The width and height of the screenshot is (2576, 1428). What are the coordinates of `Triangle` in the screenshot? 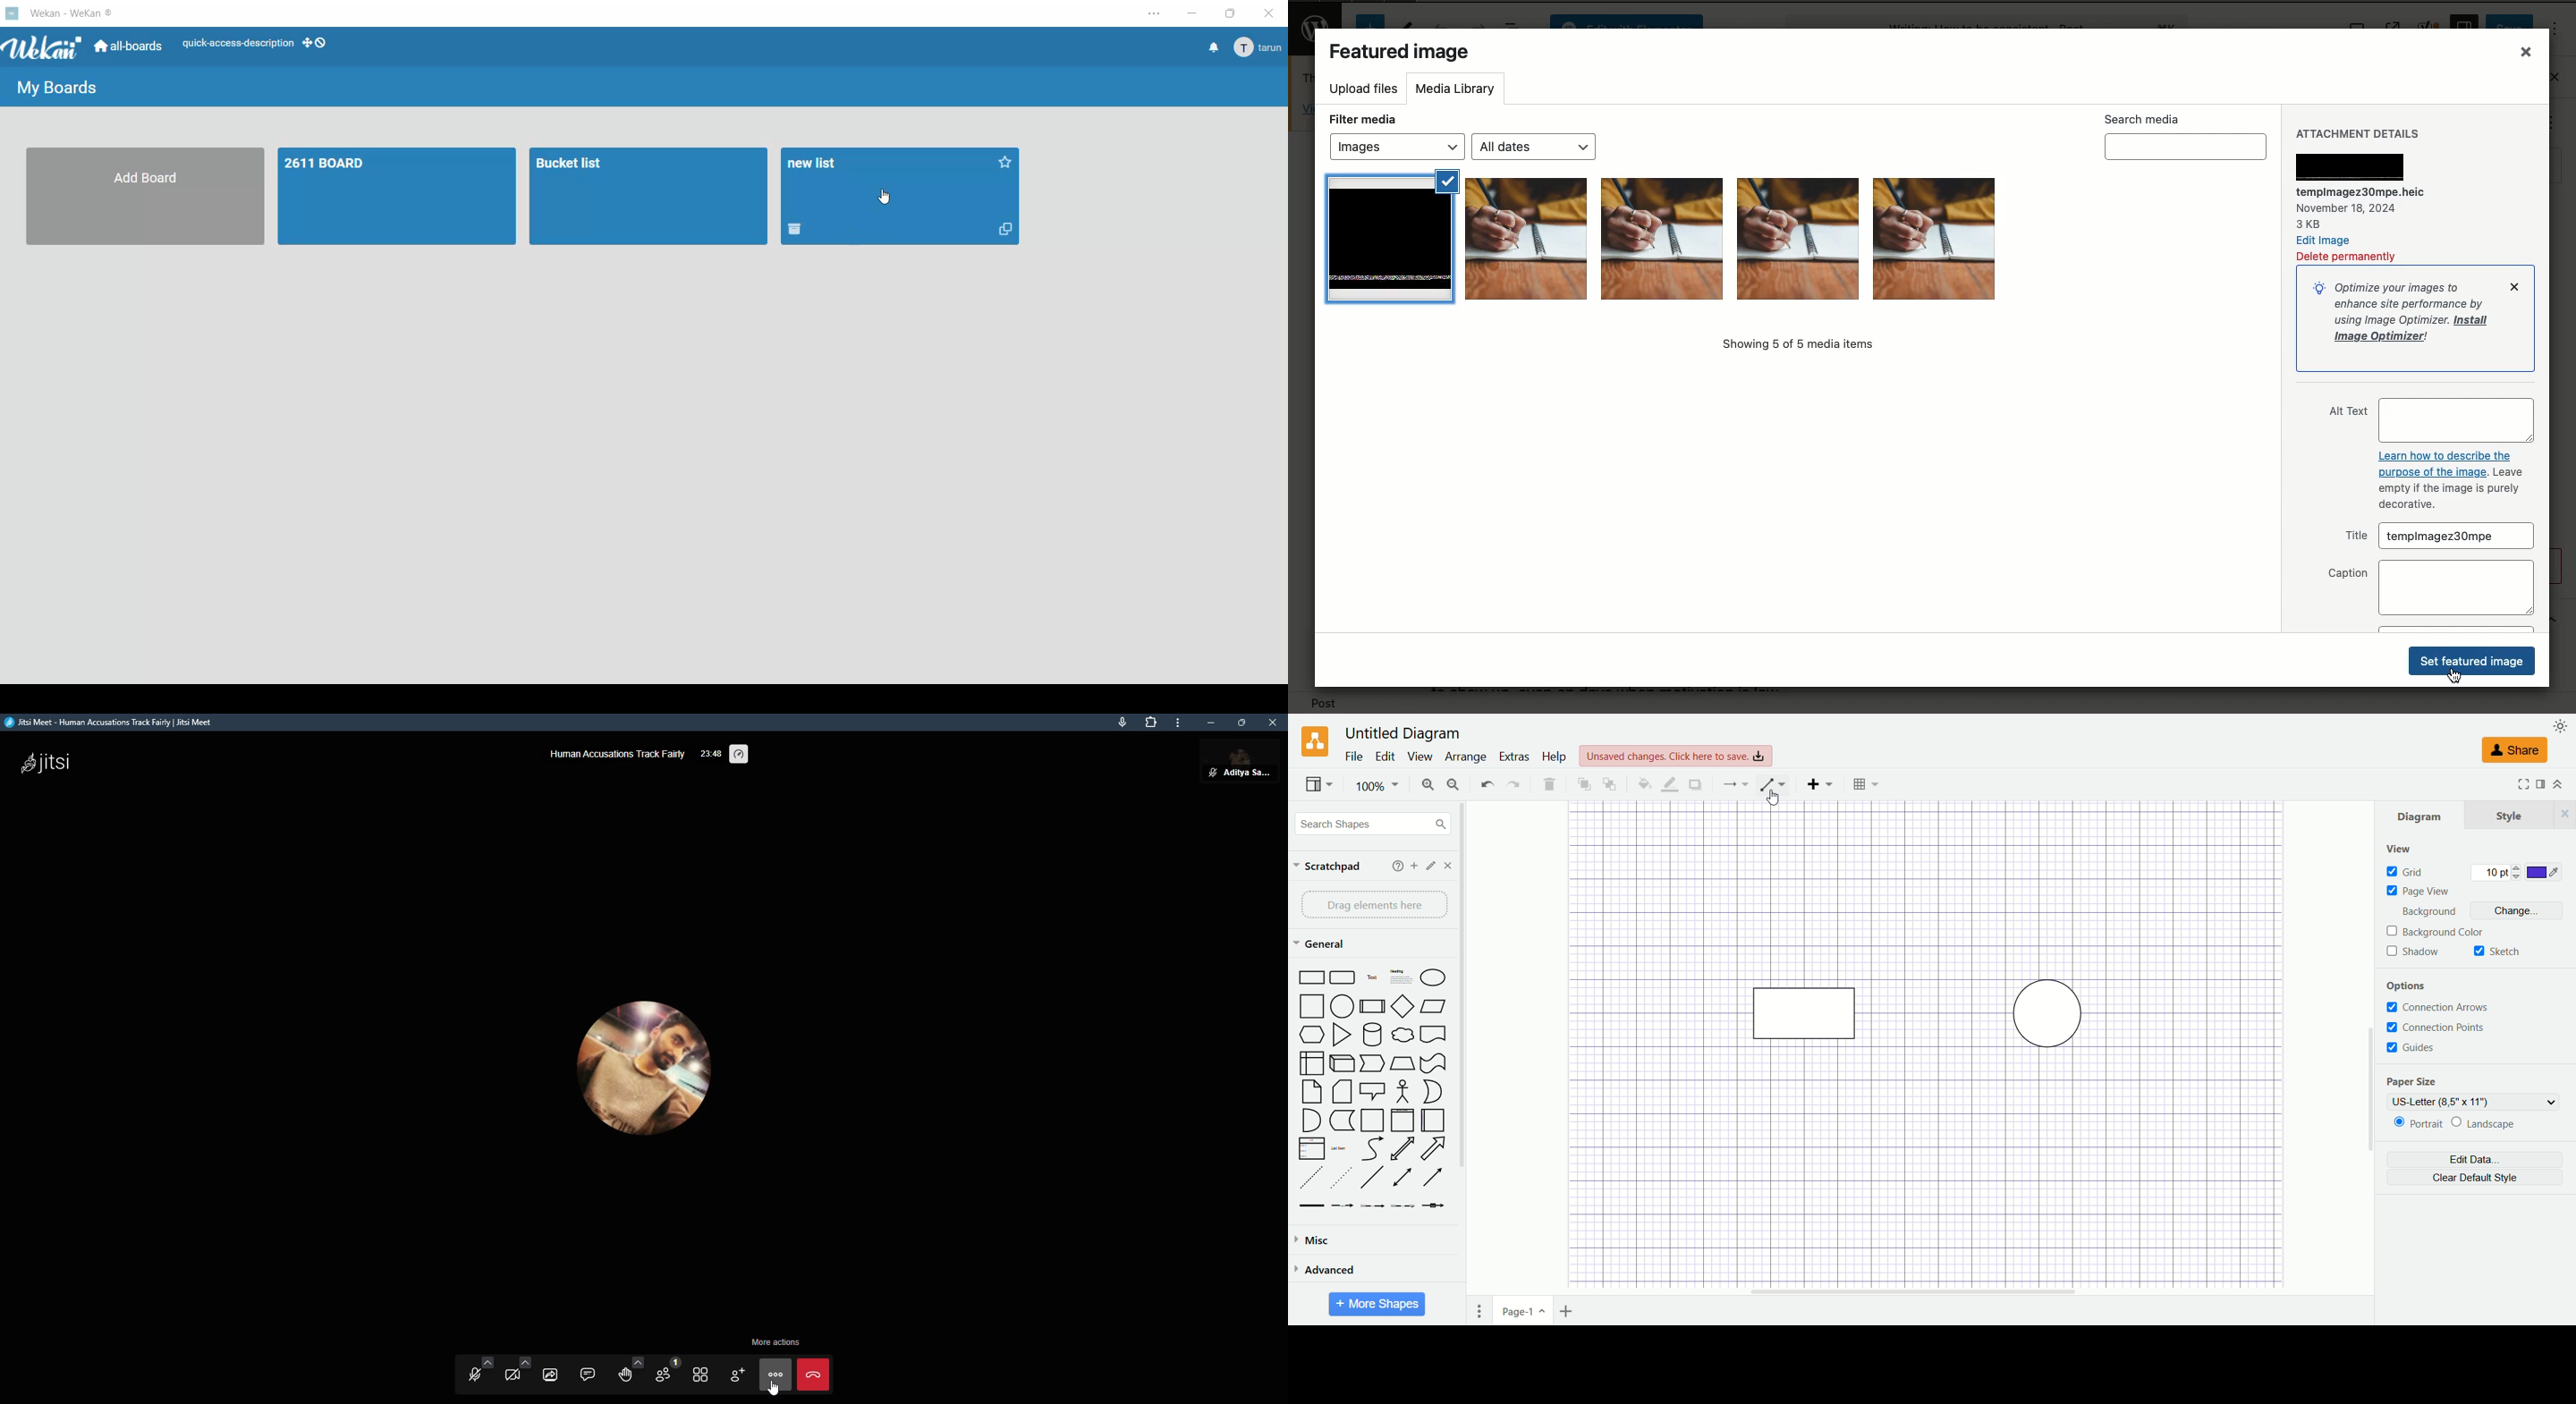 It's located at (1344, 1035).